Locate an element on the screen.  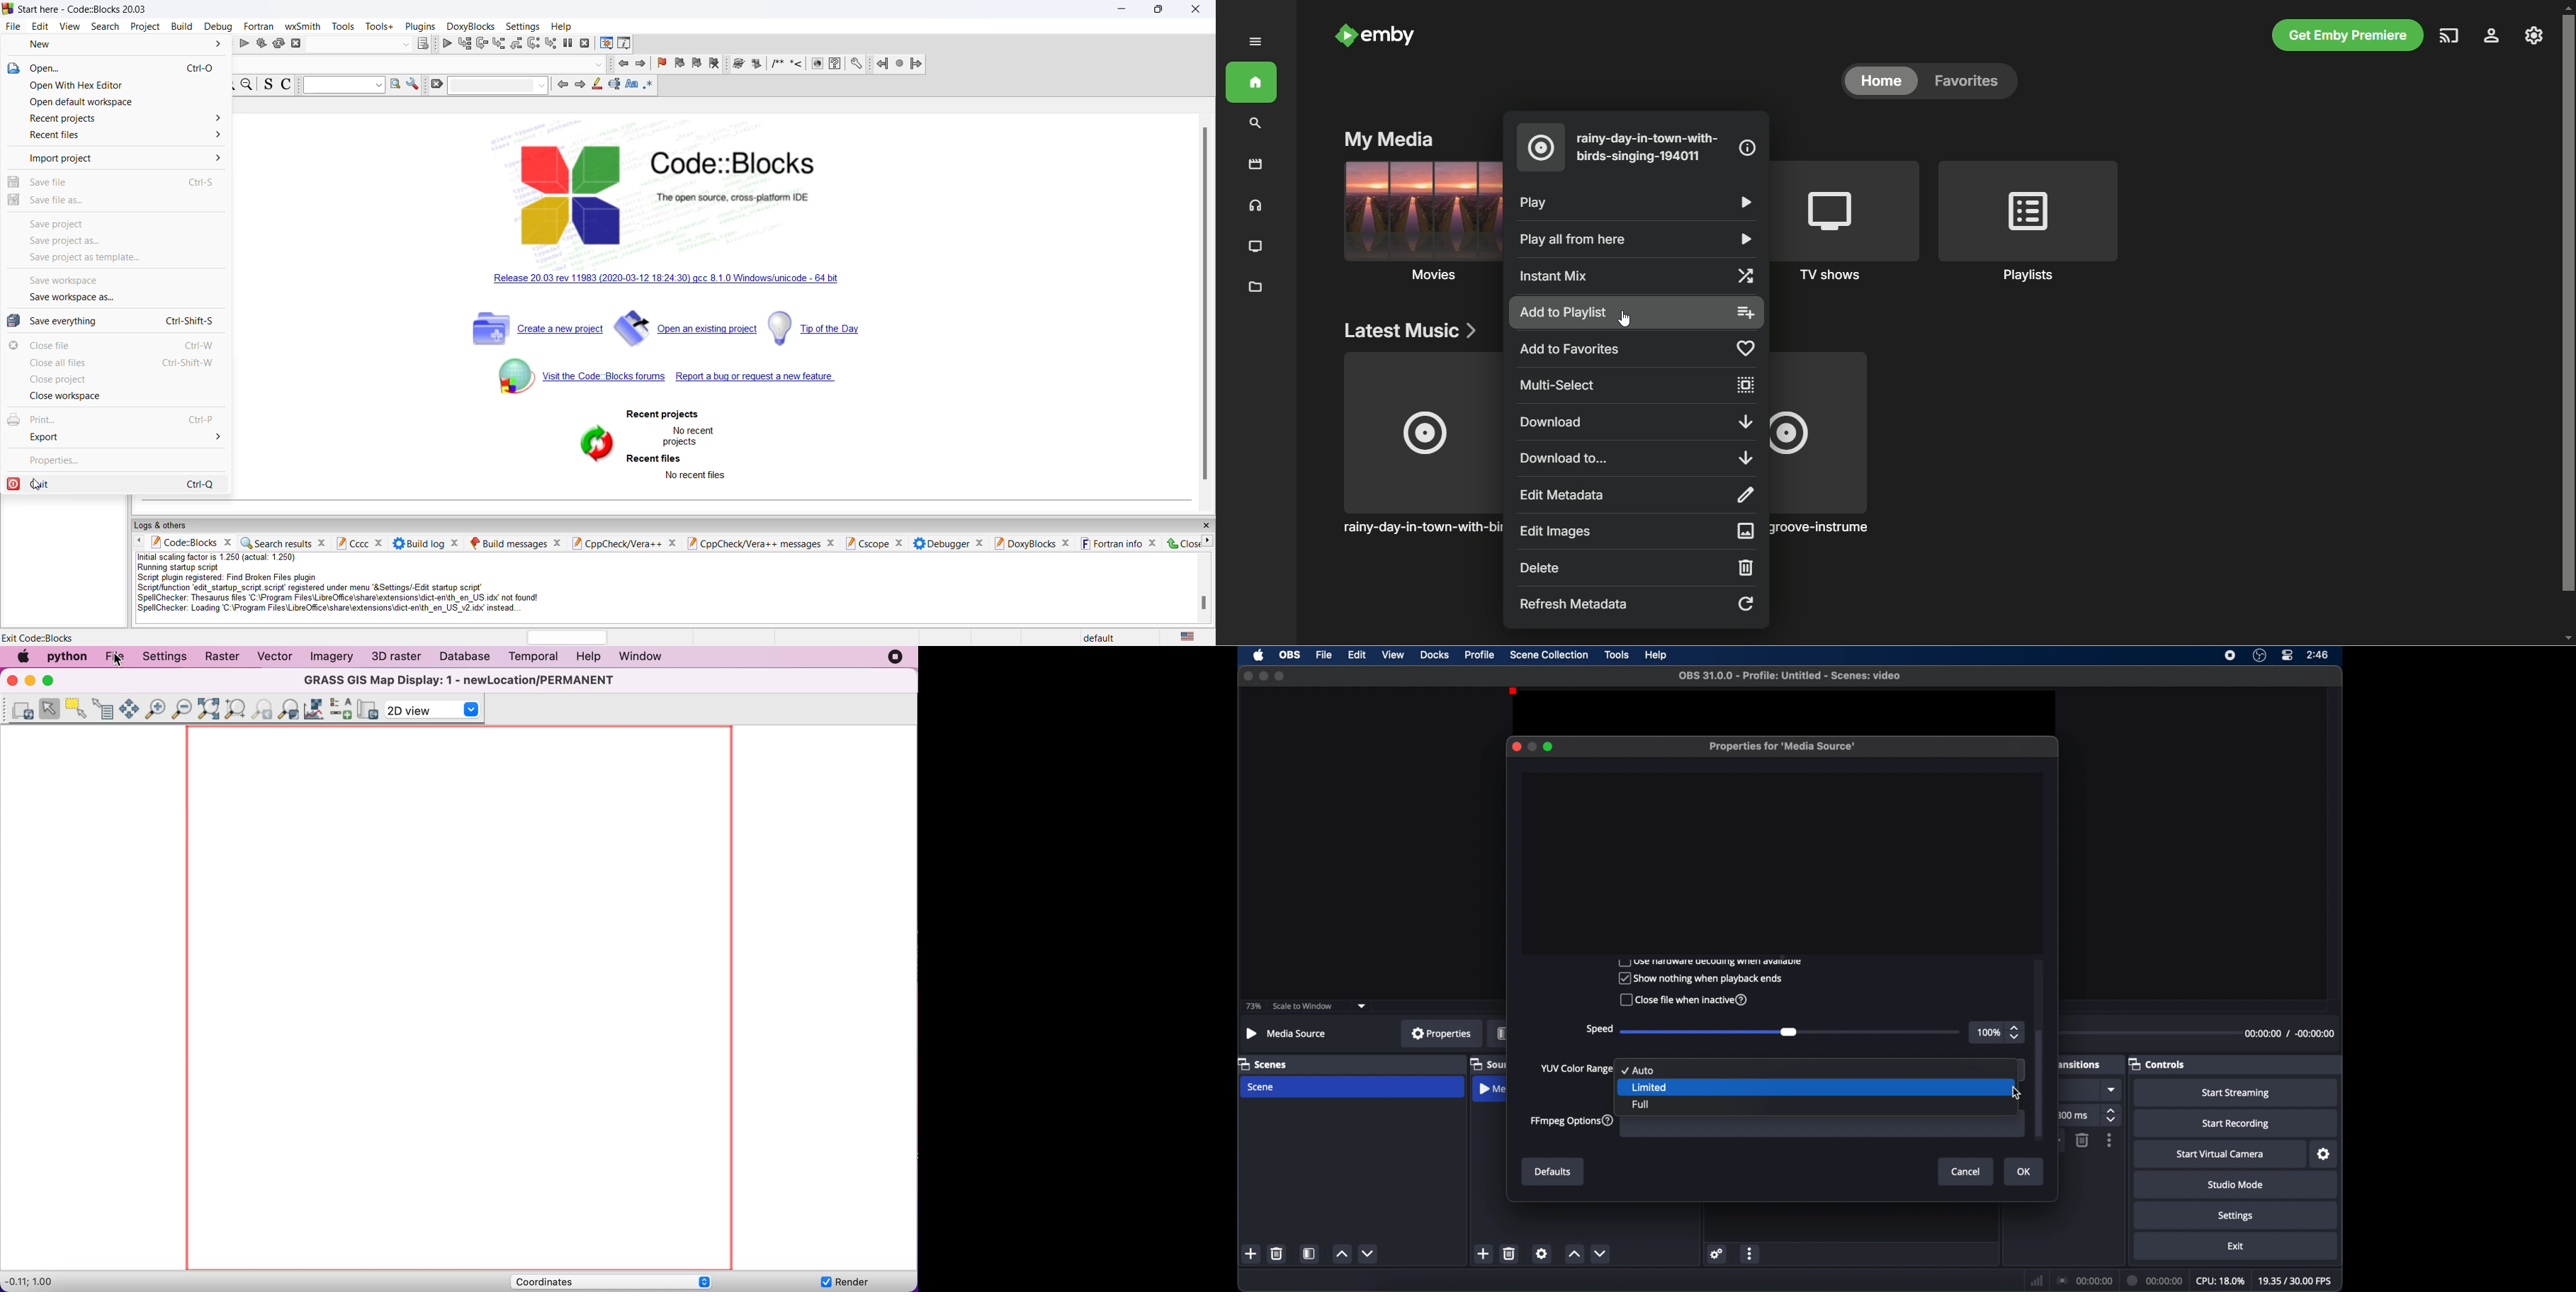
delete is located at coordinates (1510, 1253).